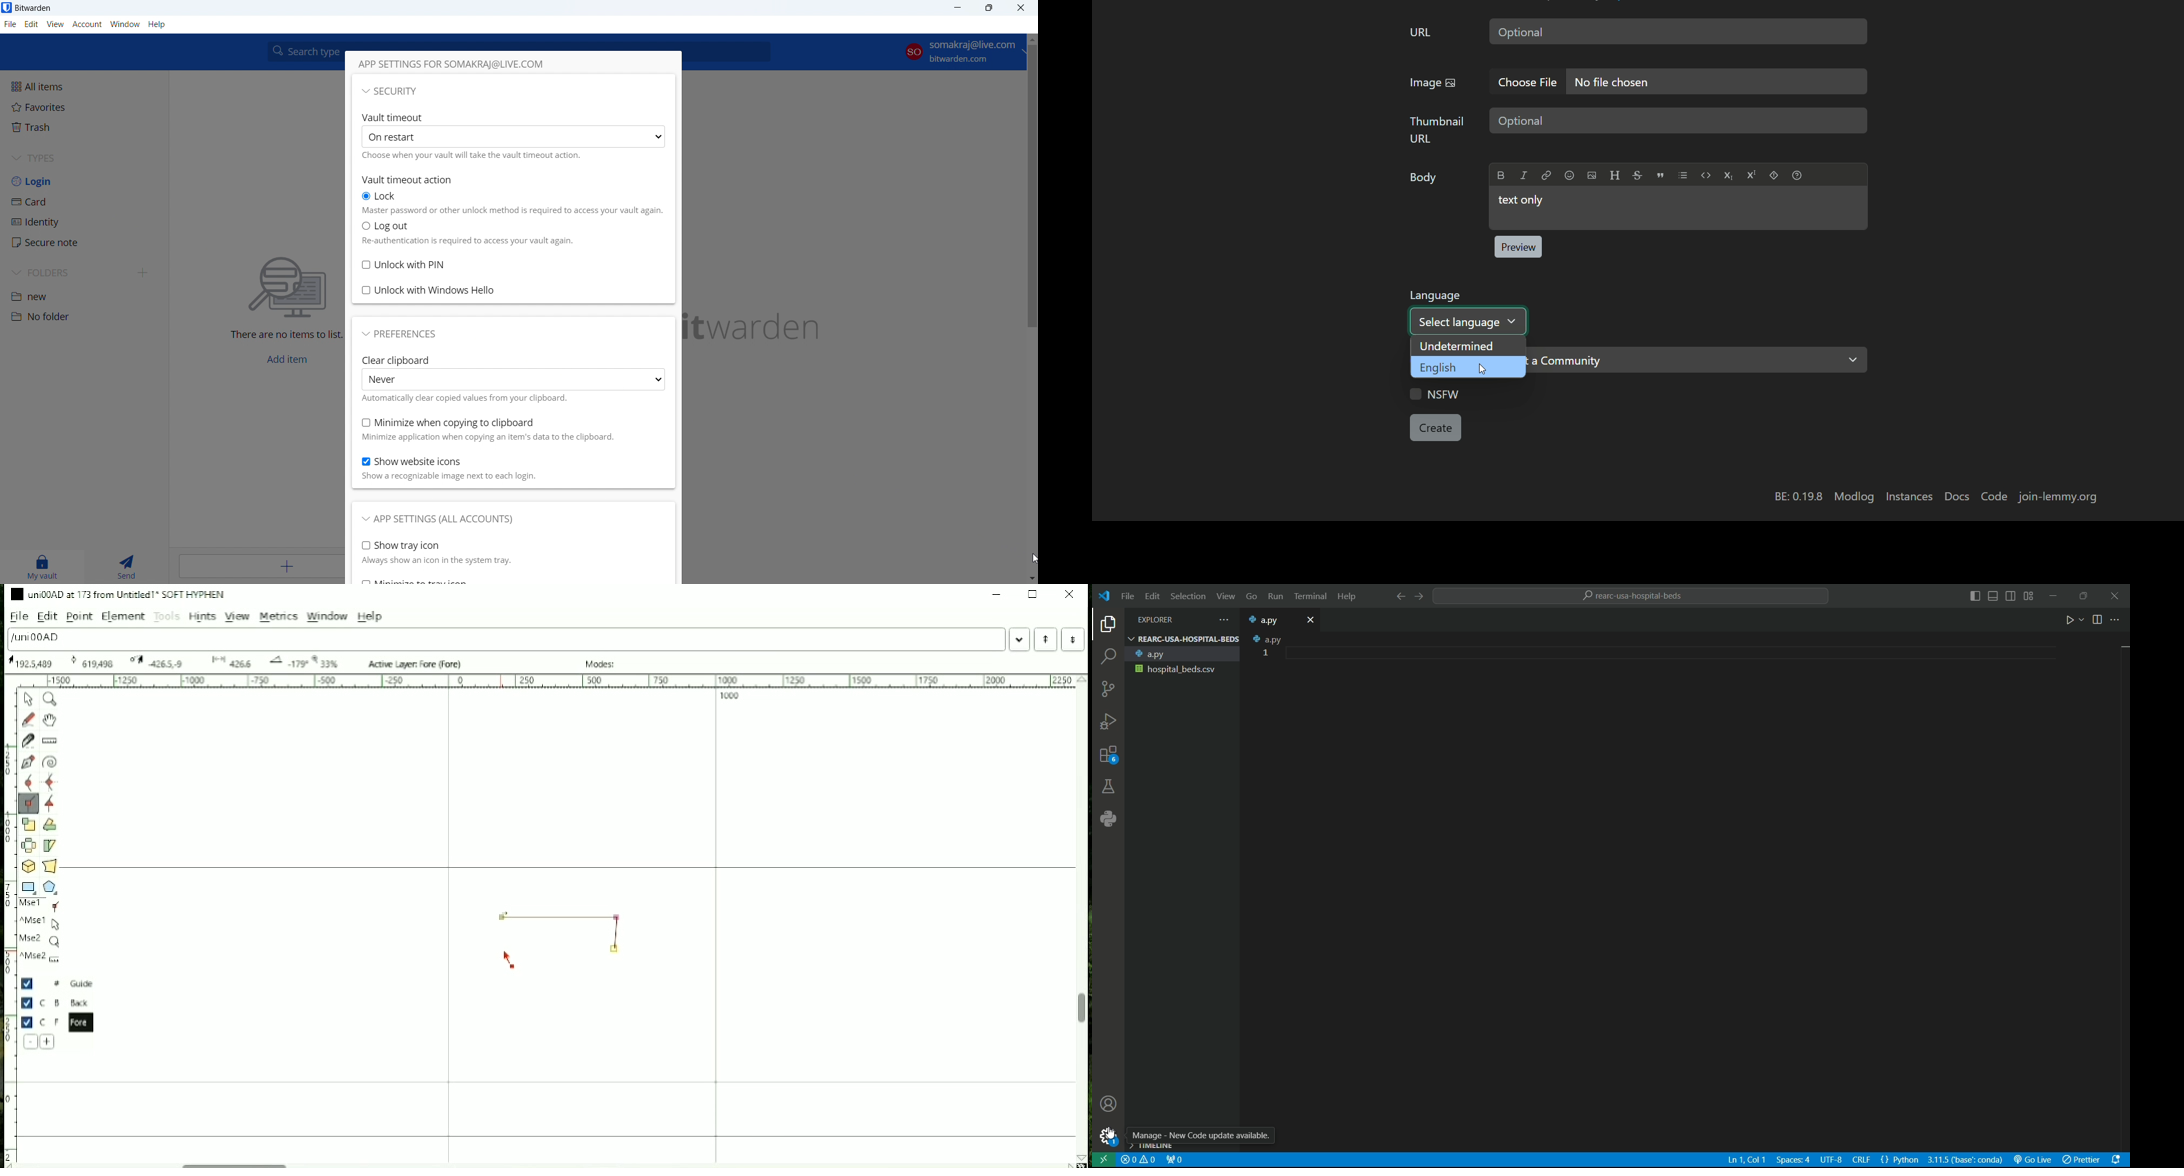 This screenshot has height=1176, width=2184. What do you see at coordinates (84, 295) in the screenshot?
I see `folder 1` at bounding box center [84, 295].